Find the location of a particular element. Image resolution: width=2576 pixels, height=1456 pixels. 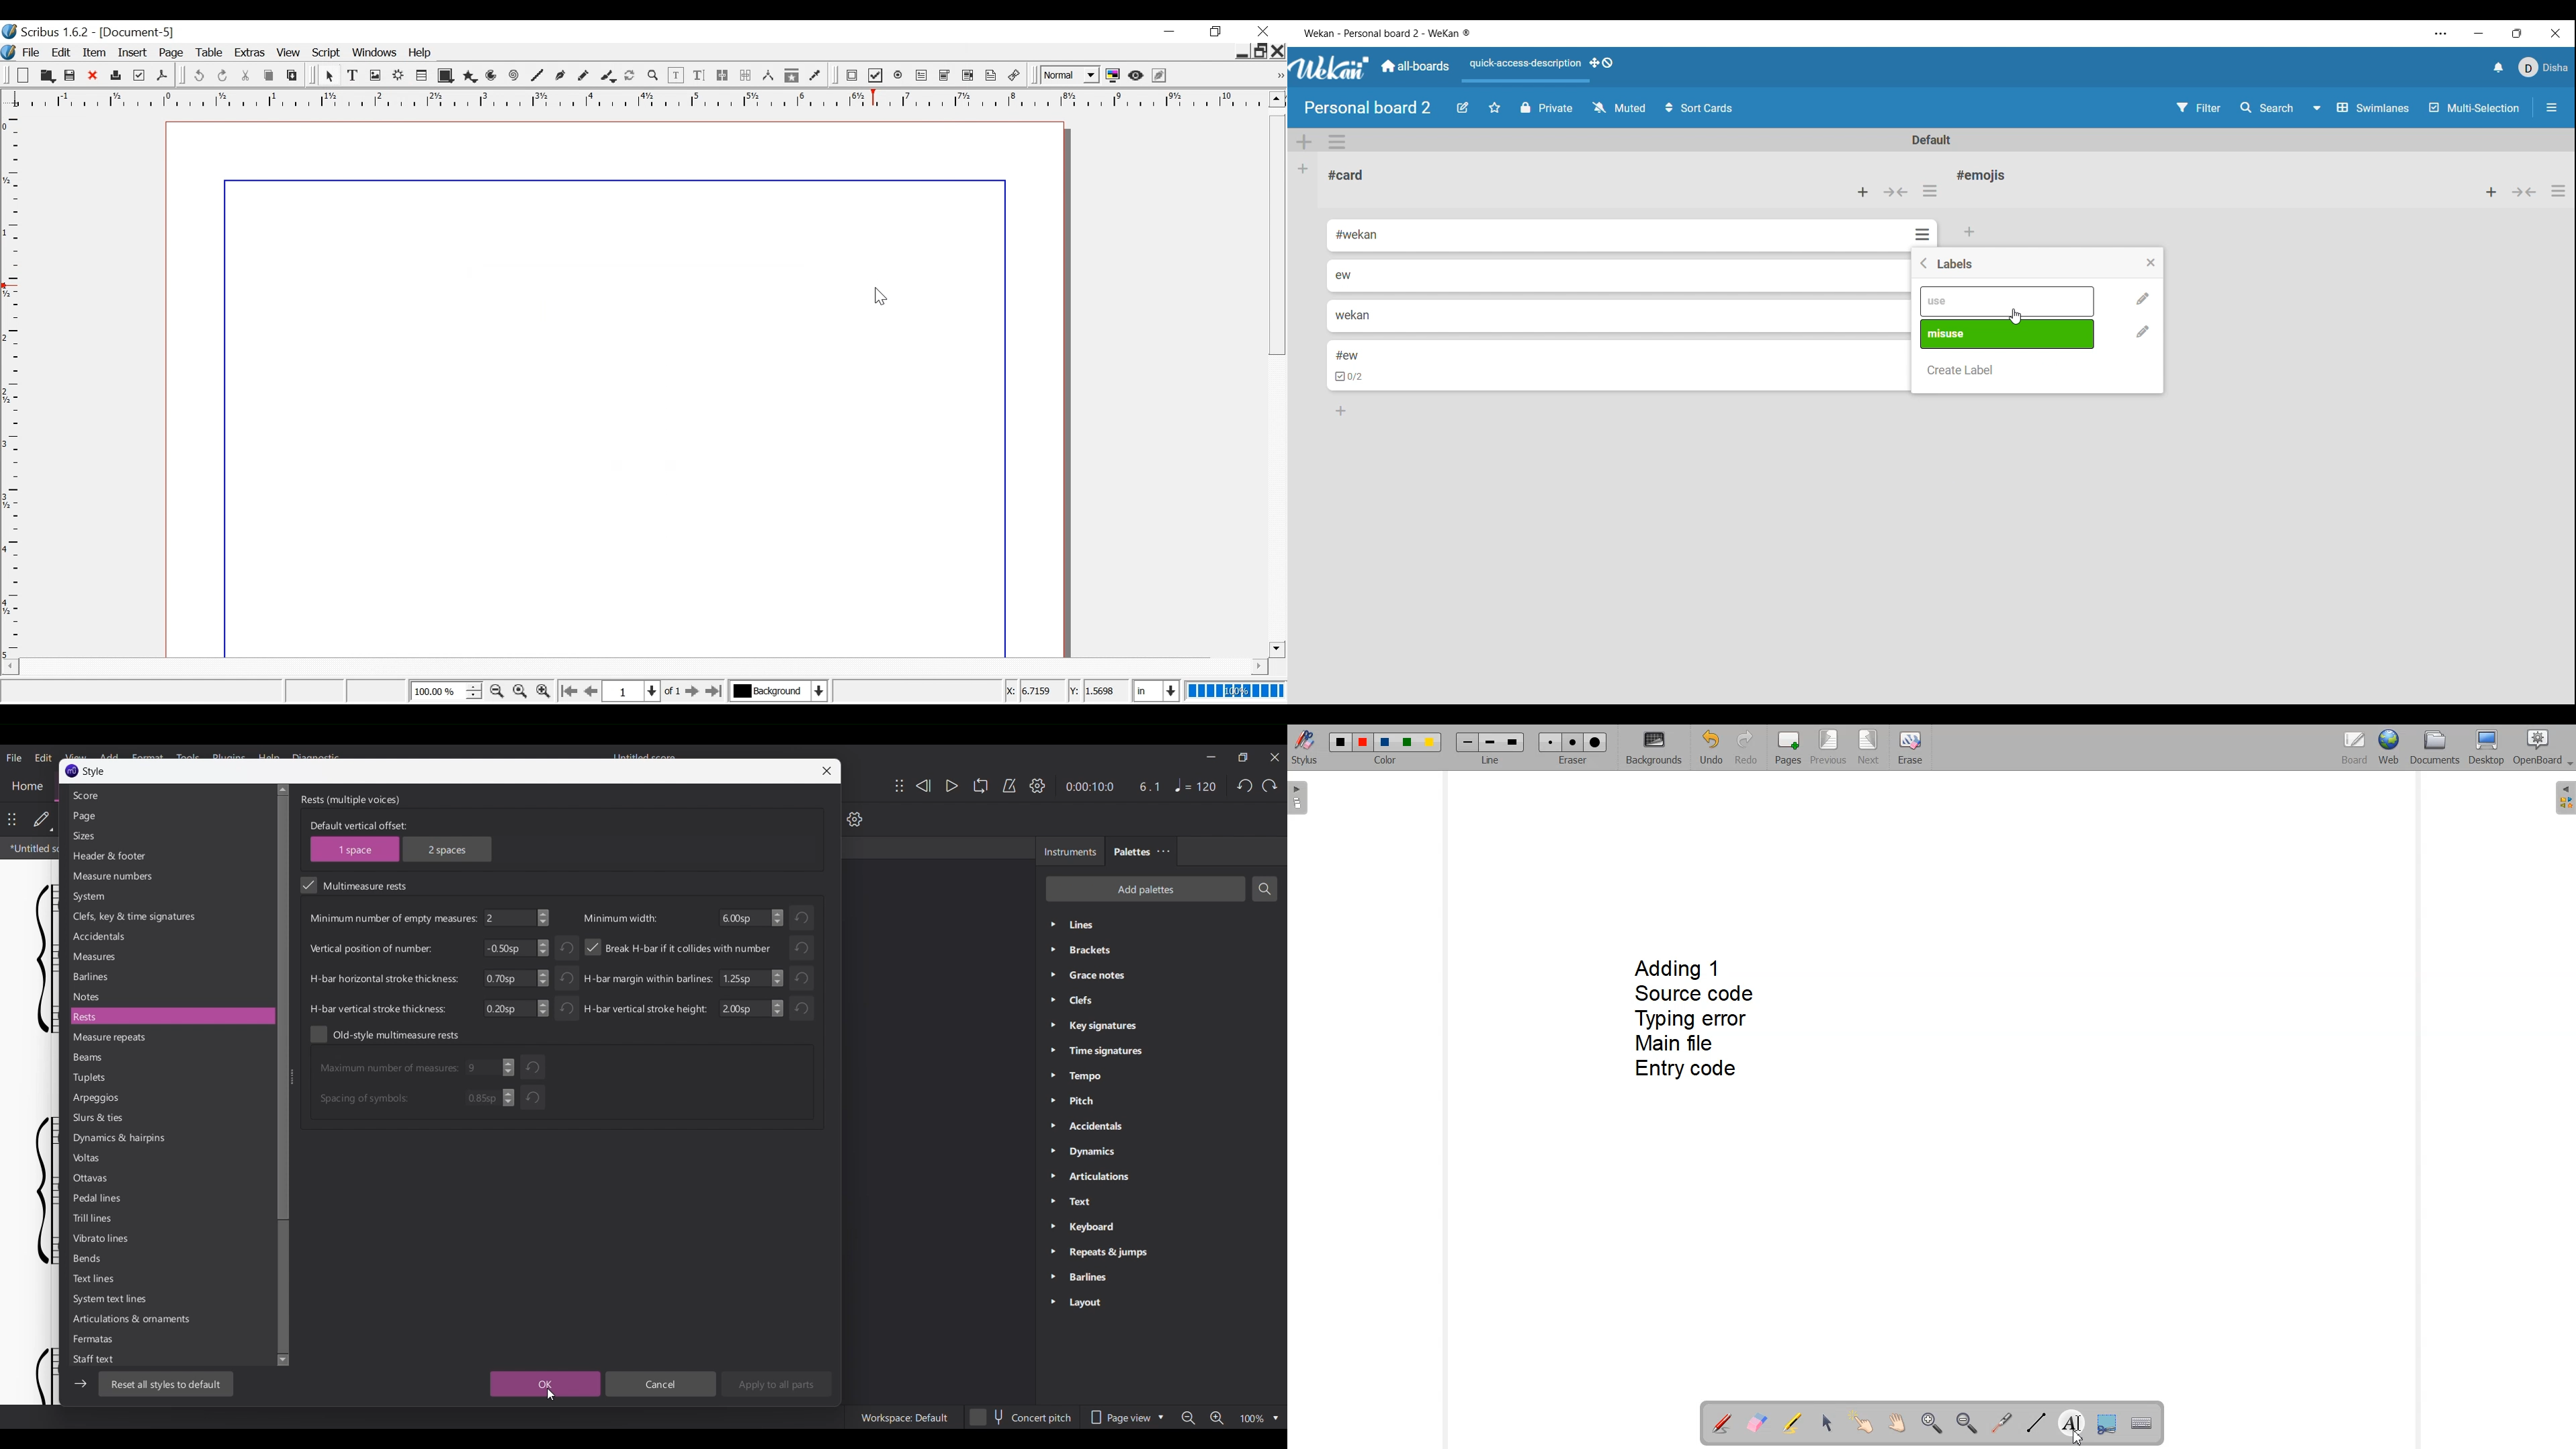

checkbox  is located at coordinates (1350, 377).